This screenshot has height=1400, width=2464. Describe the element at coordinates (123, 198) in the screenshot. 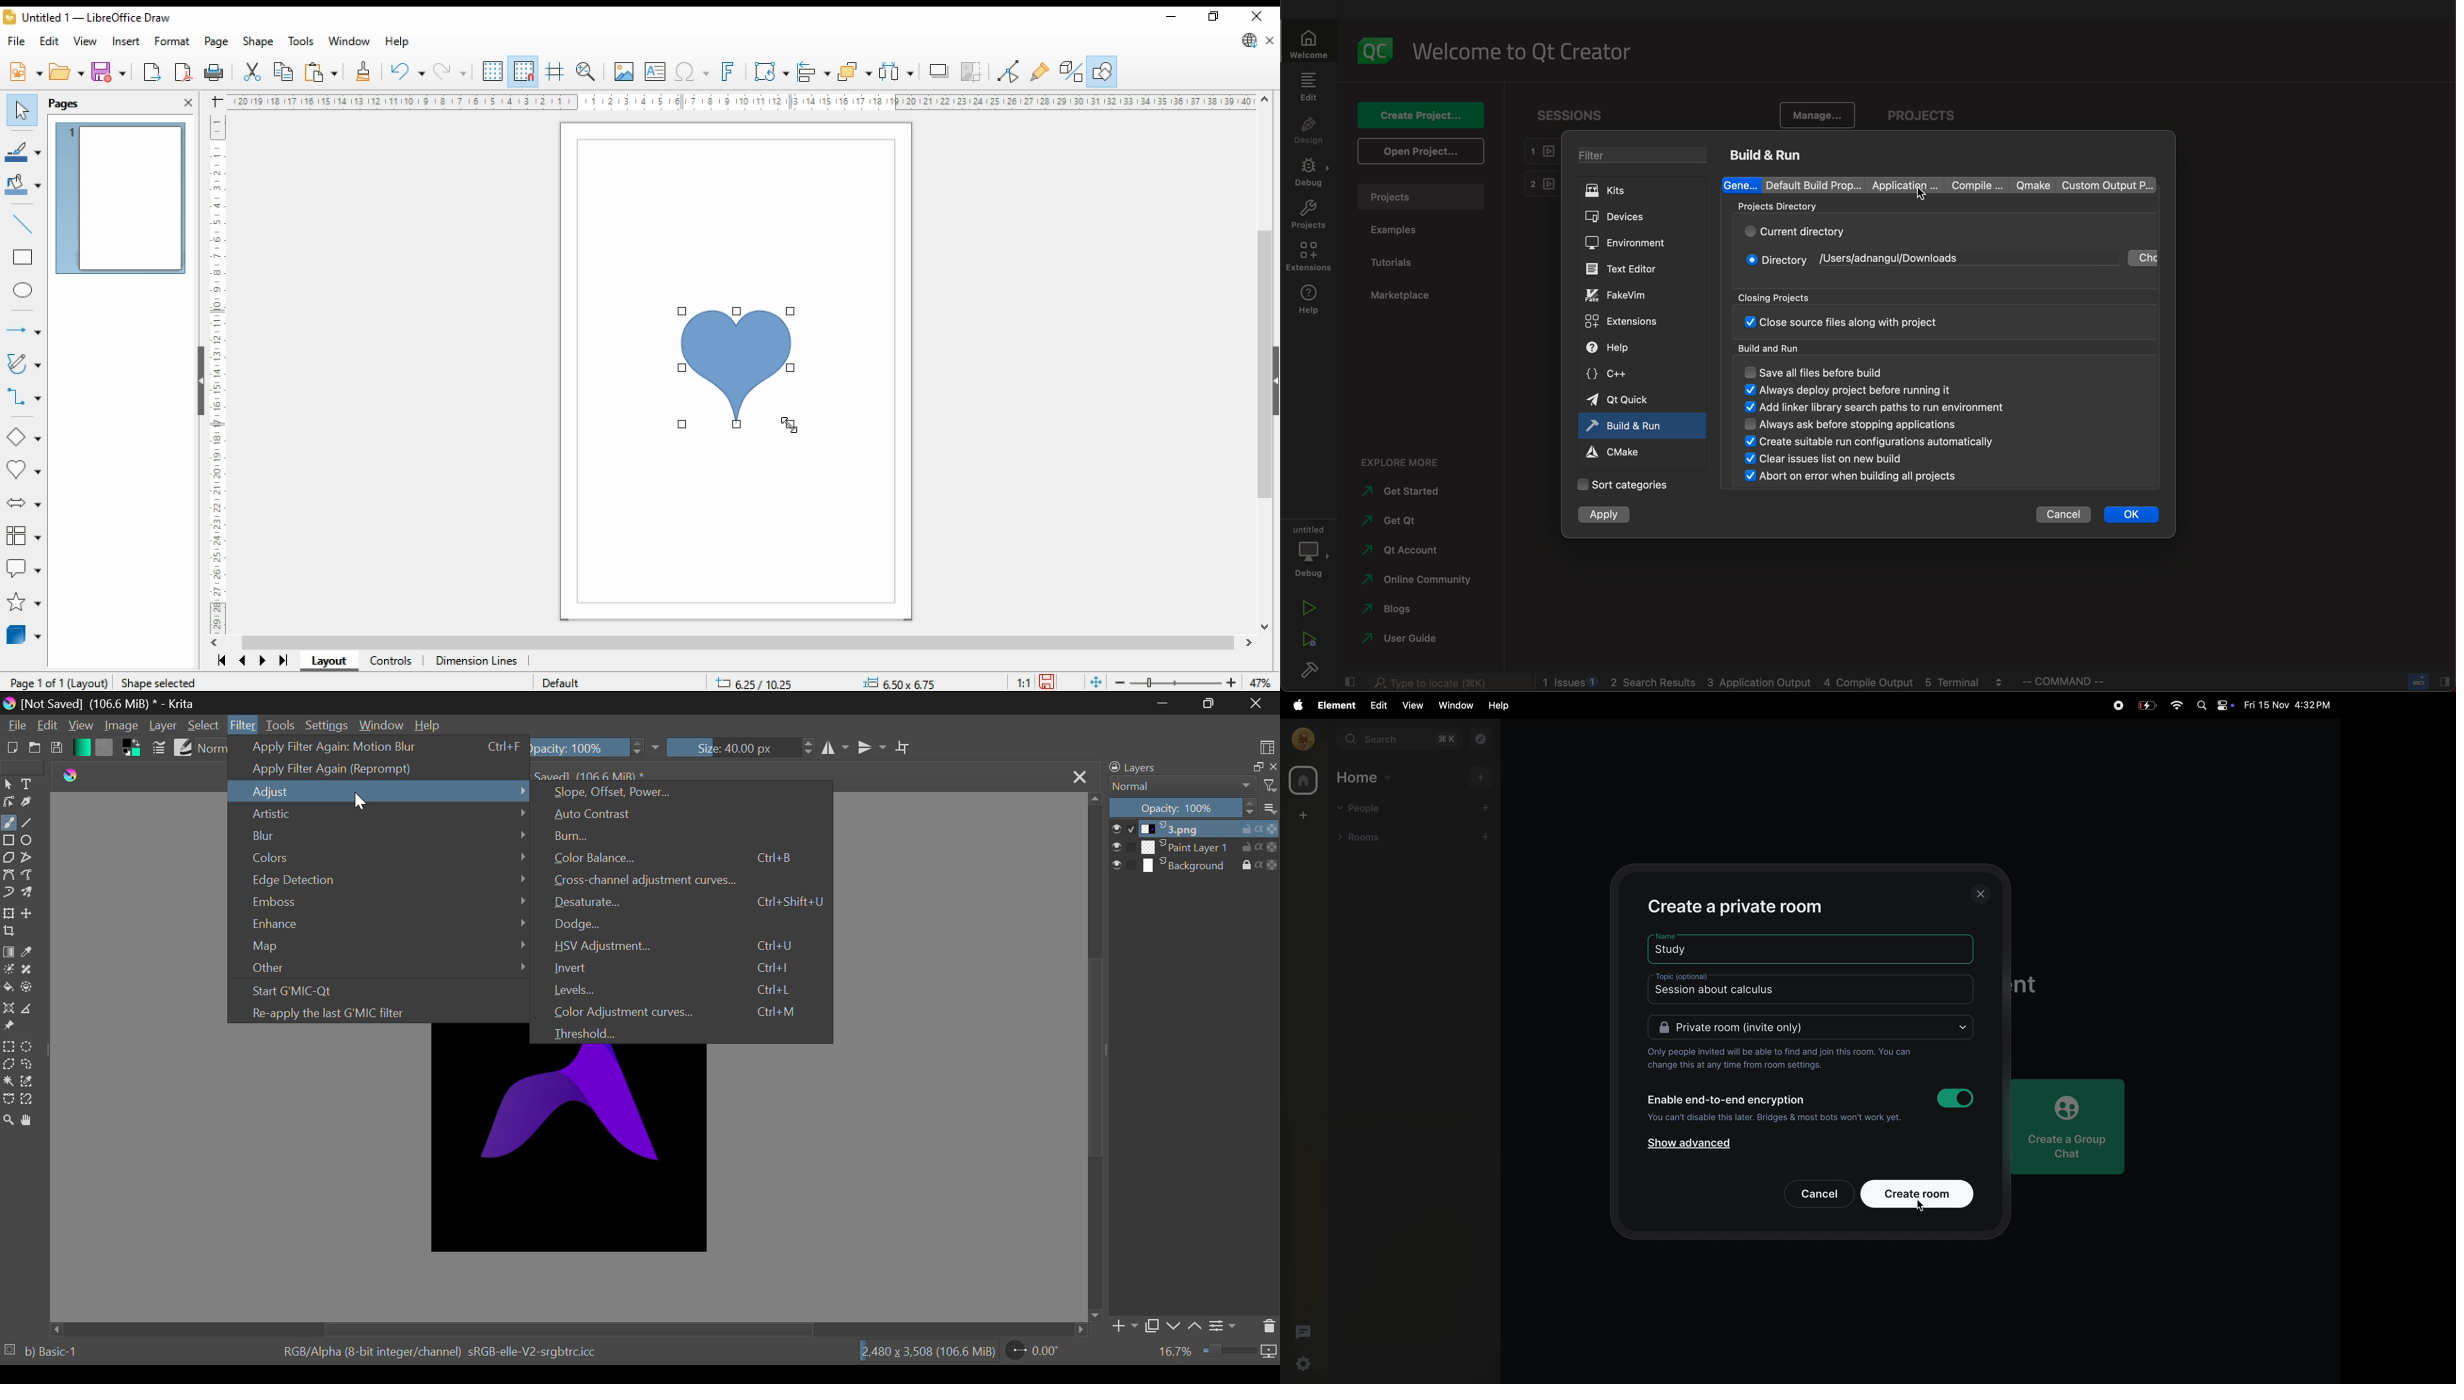

I see `page 1` at that location.